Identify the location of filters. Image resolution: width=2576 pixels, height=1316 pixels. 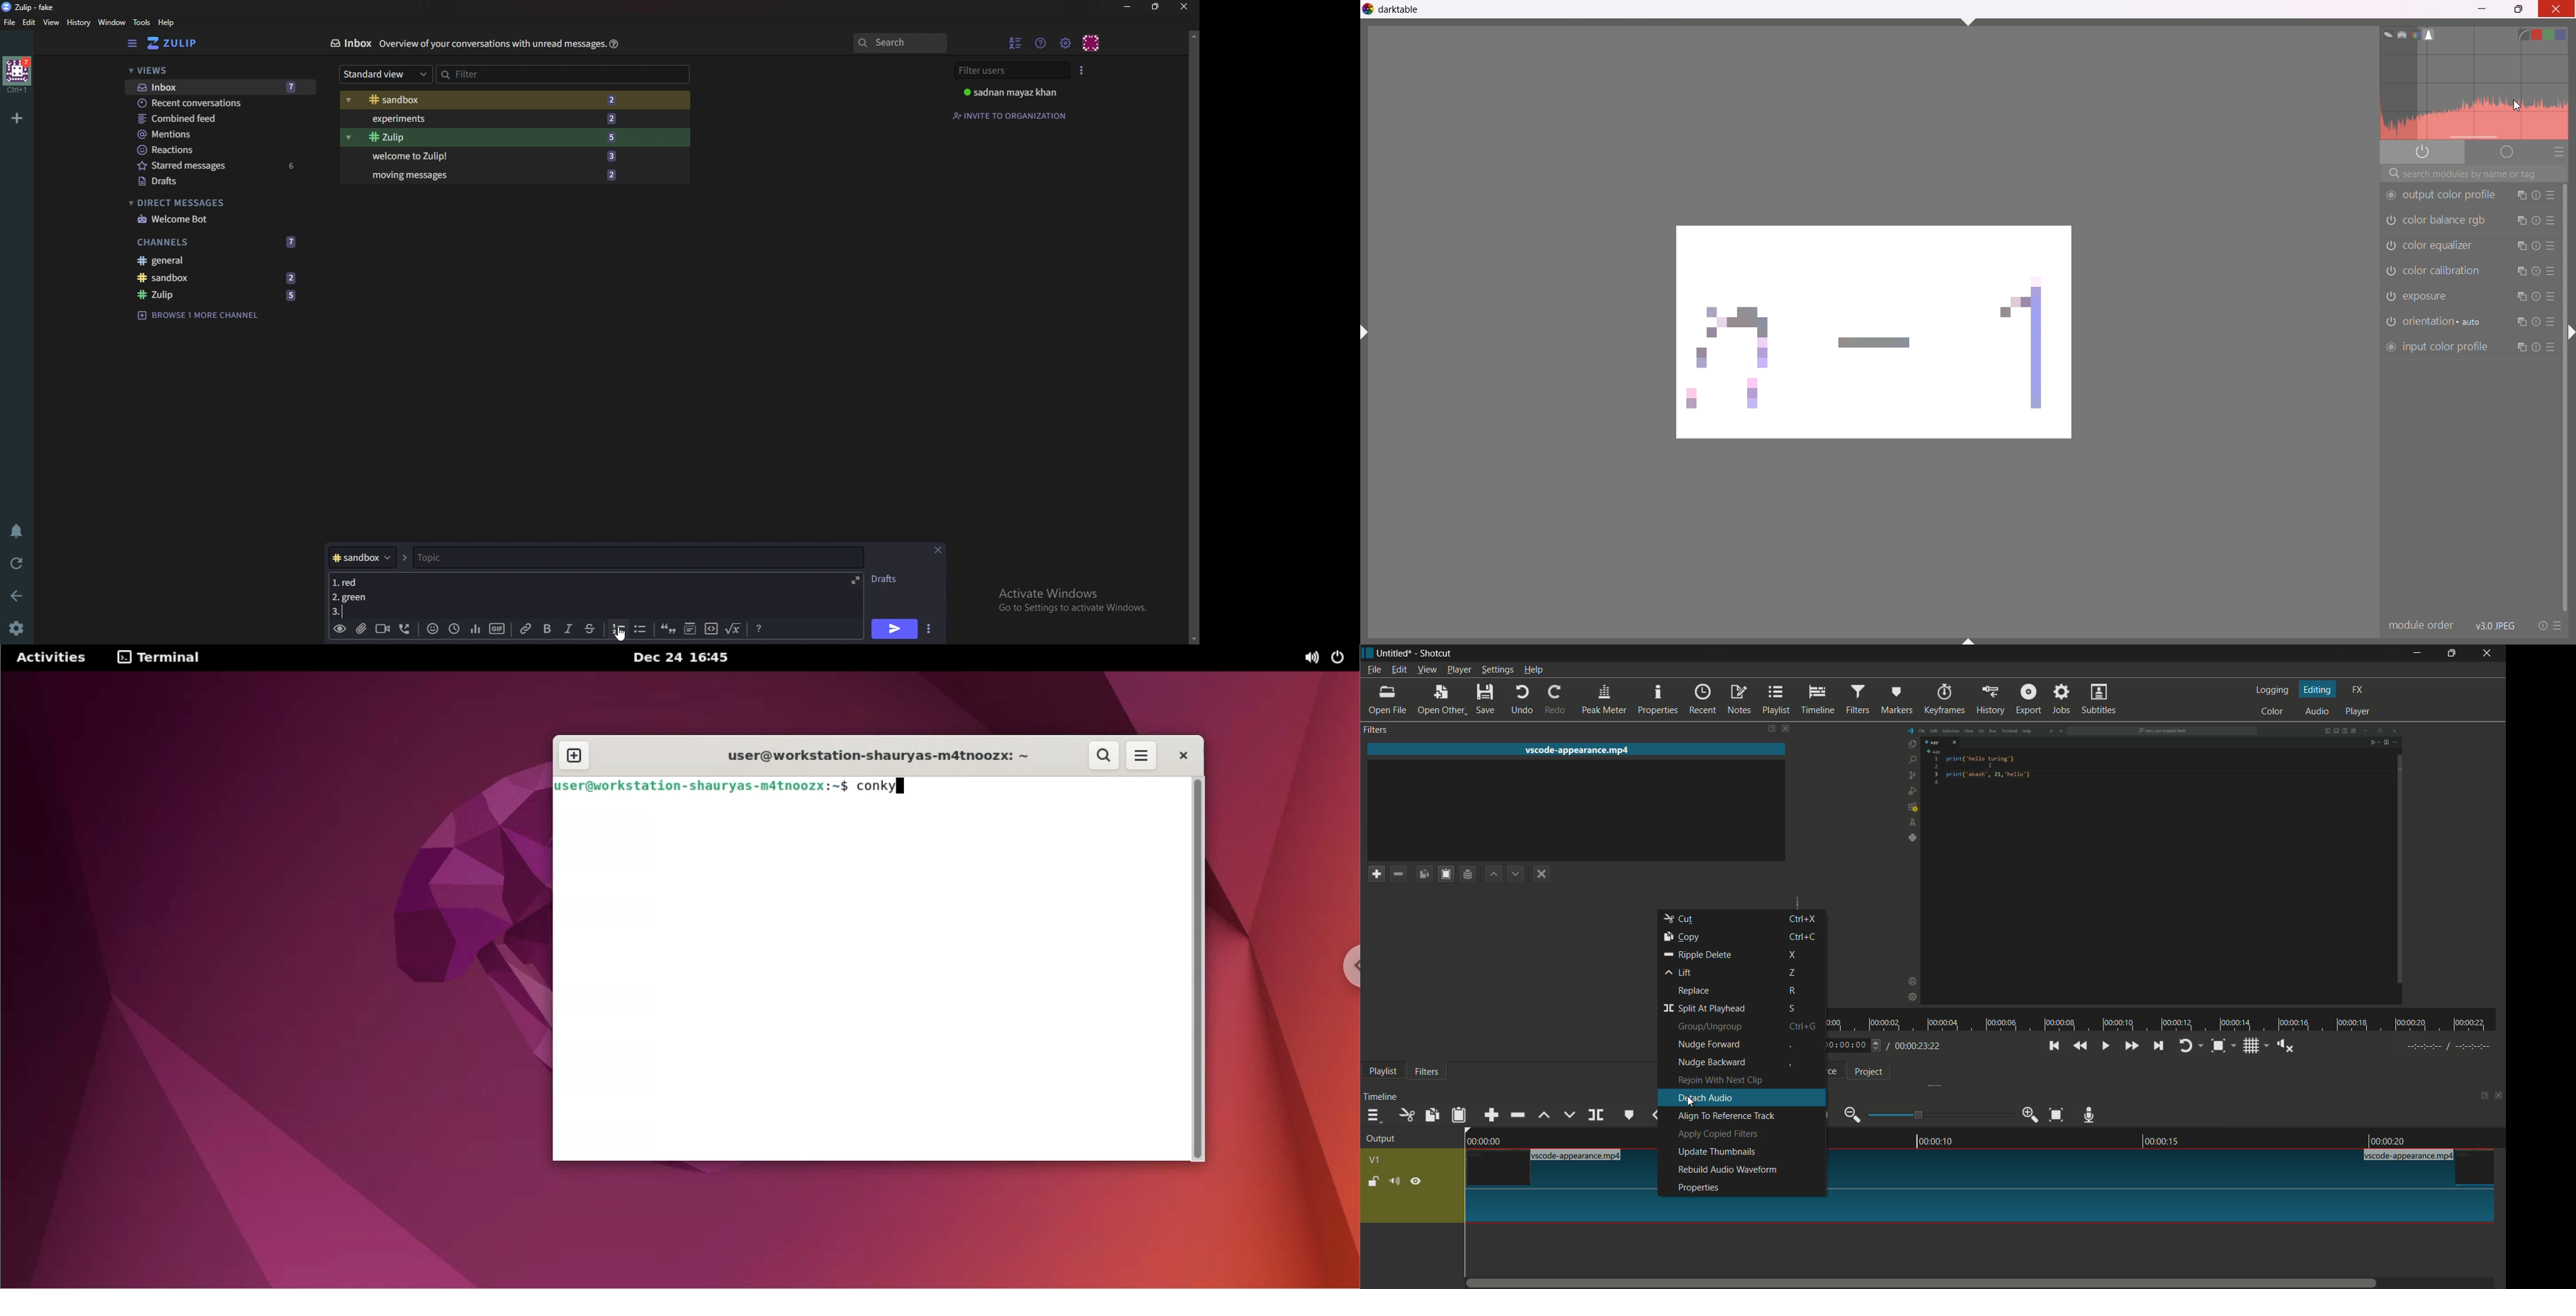
(1859, 699).